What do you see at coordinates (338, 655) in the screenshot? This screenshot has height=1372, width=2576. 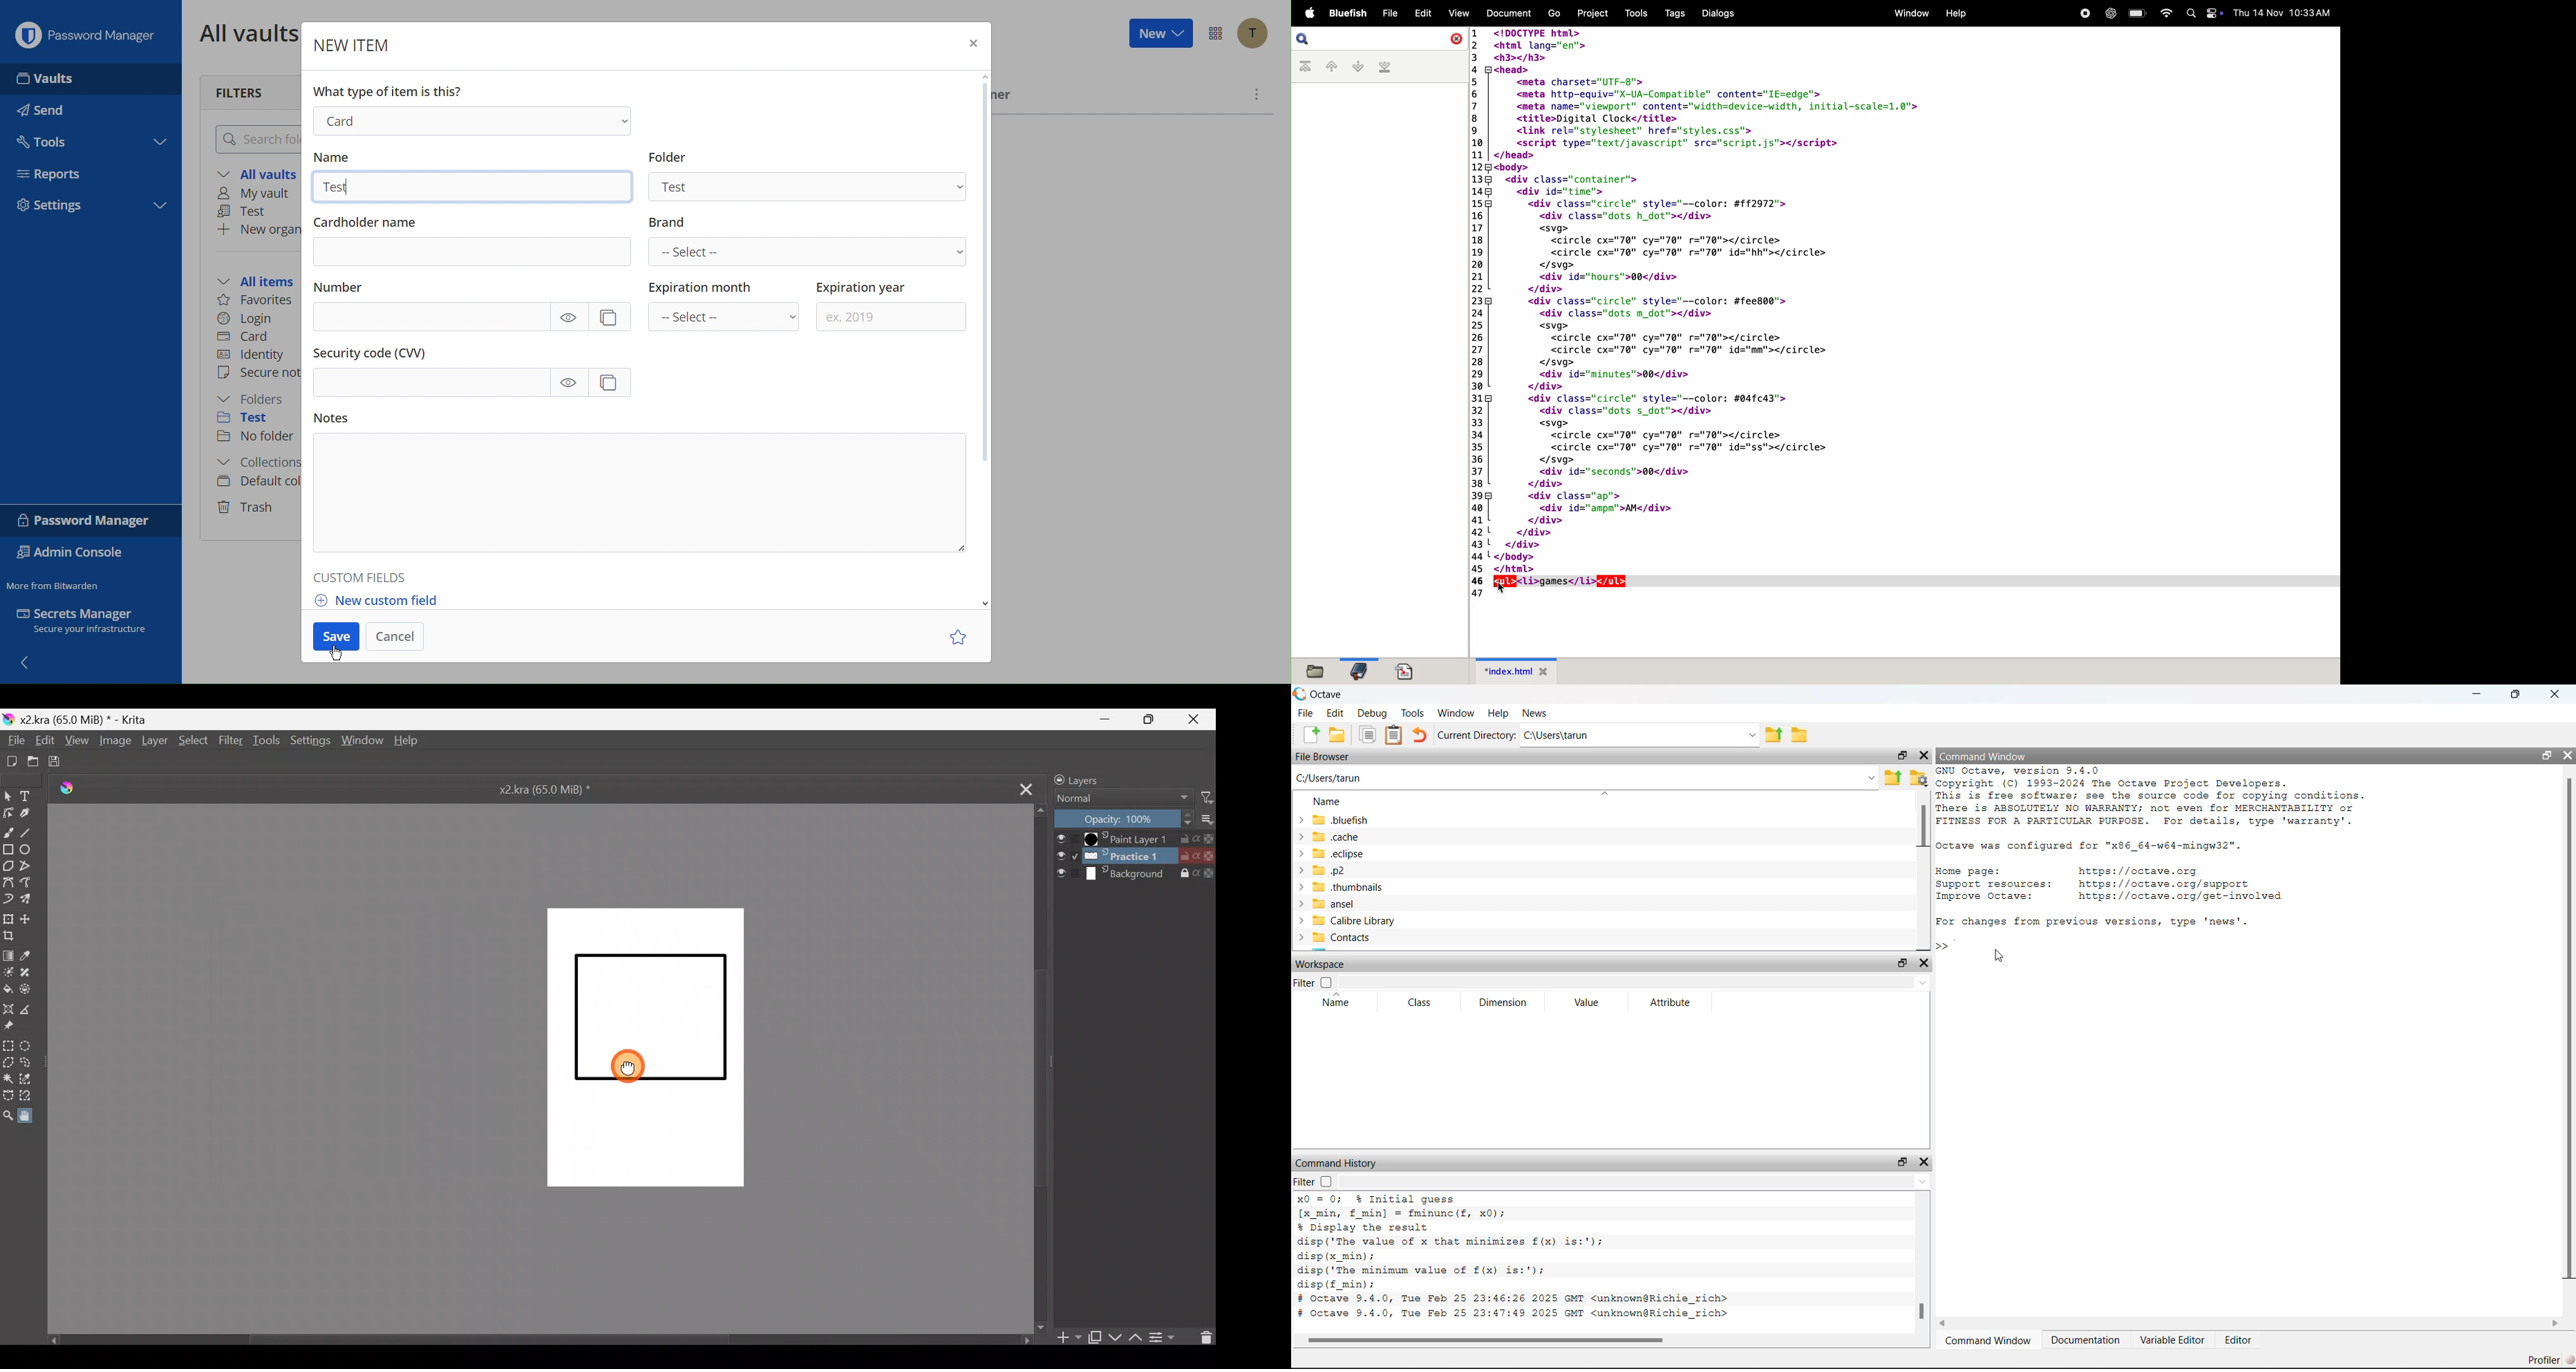 I see `Cursor` at bounding box center [338, 655].